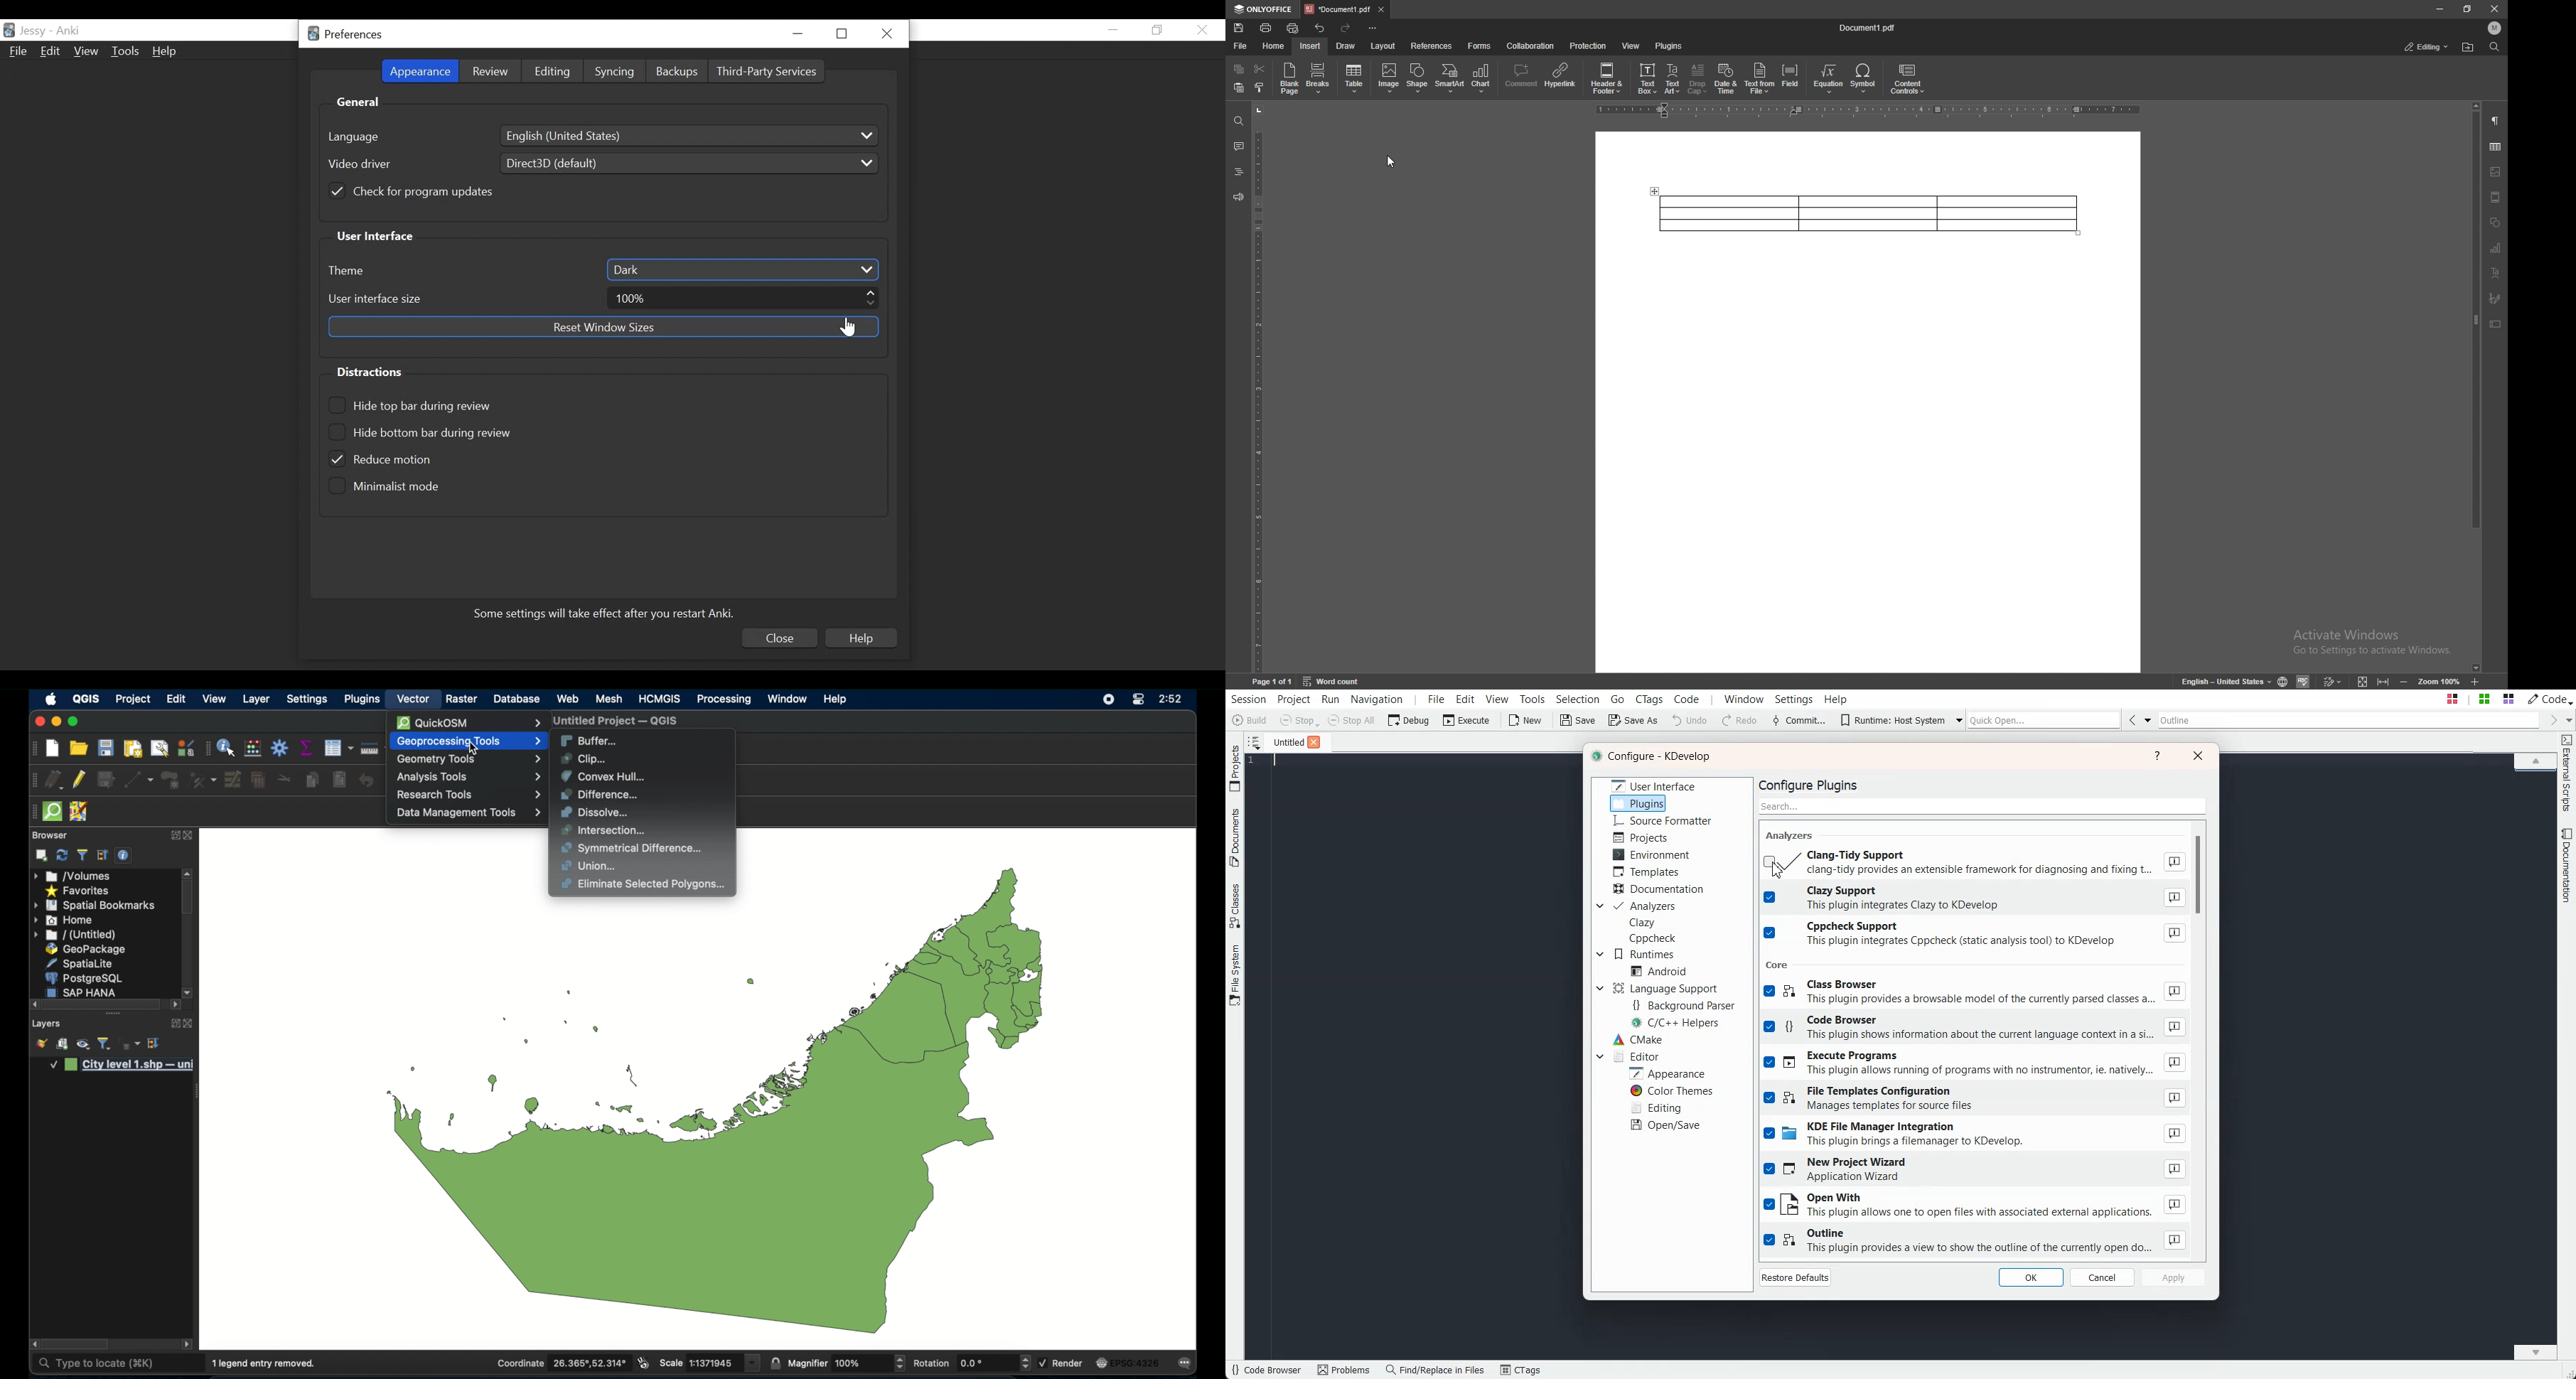 Image resolution: width=2576 pixels, height=1400 pixels. Describe the element at coordinates (469, 794) in the screenshot. I see `research tools menu` at that location.